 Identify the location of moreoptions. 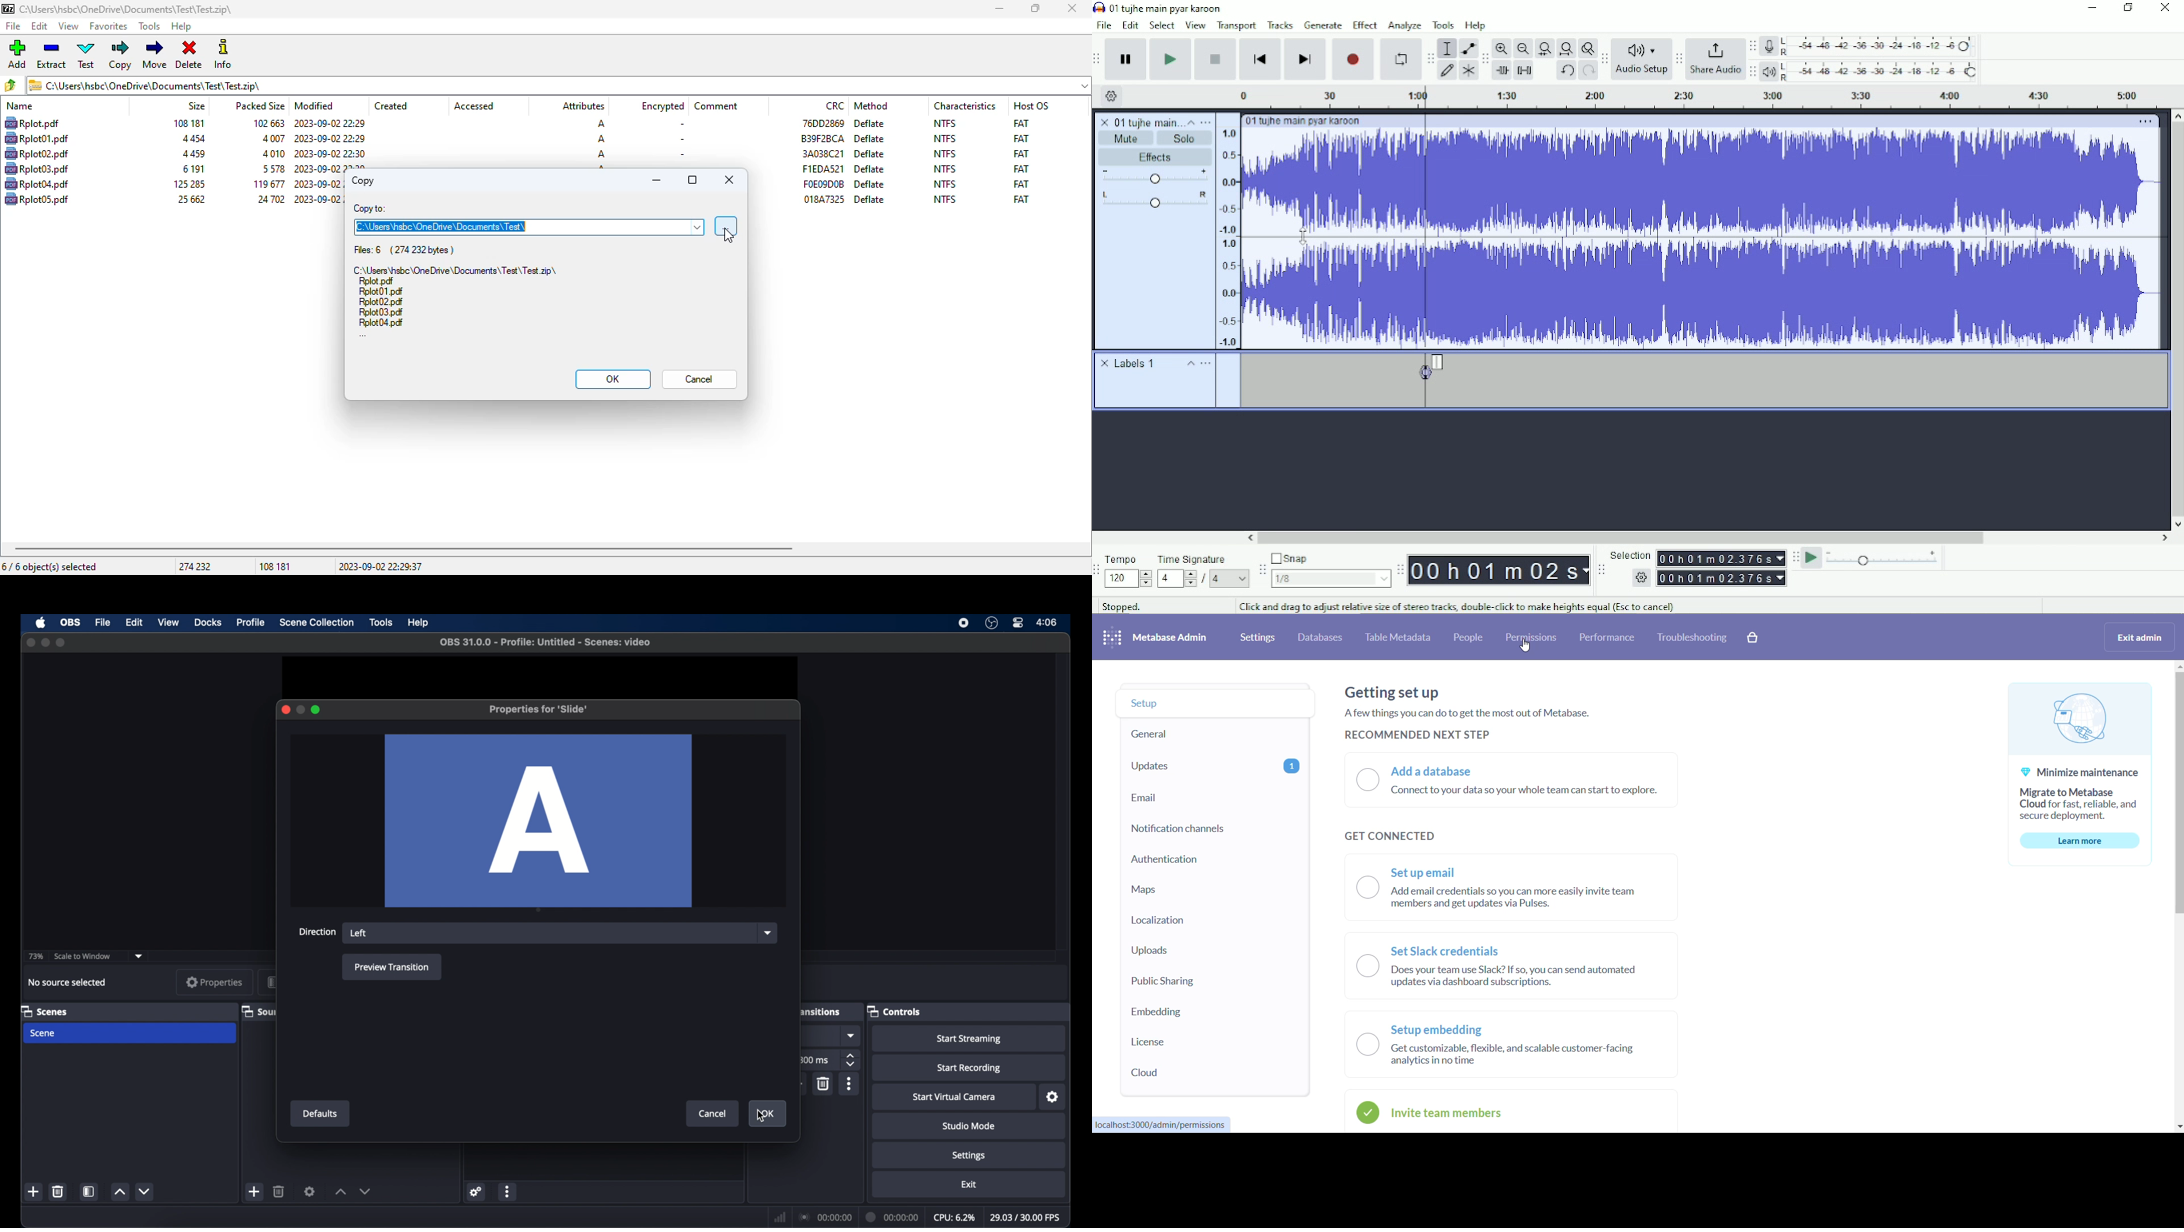
(850, 1084).